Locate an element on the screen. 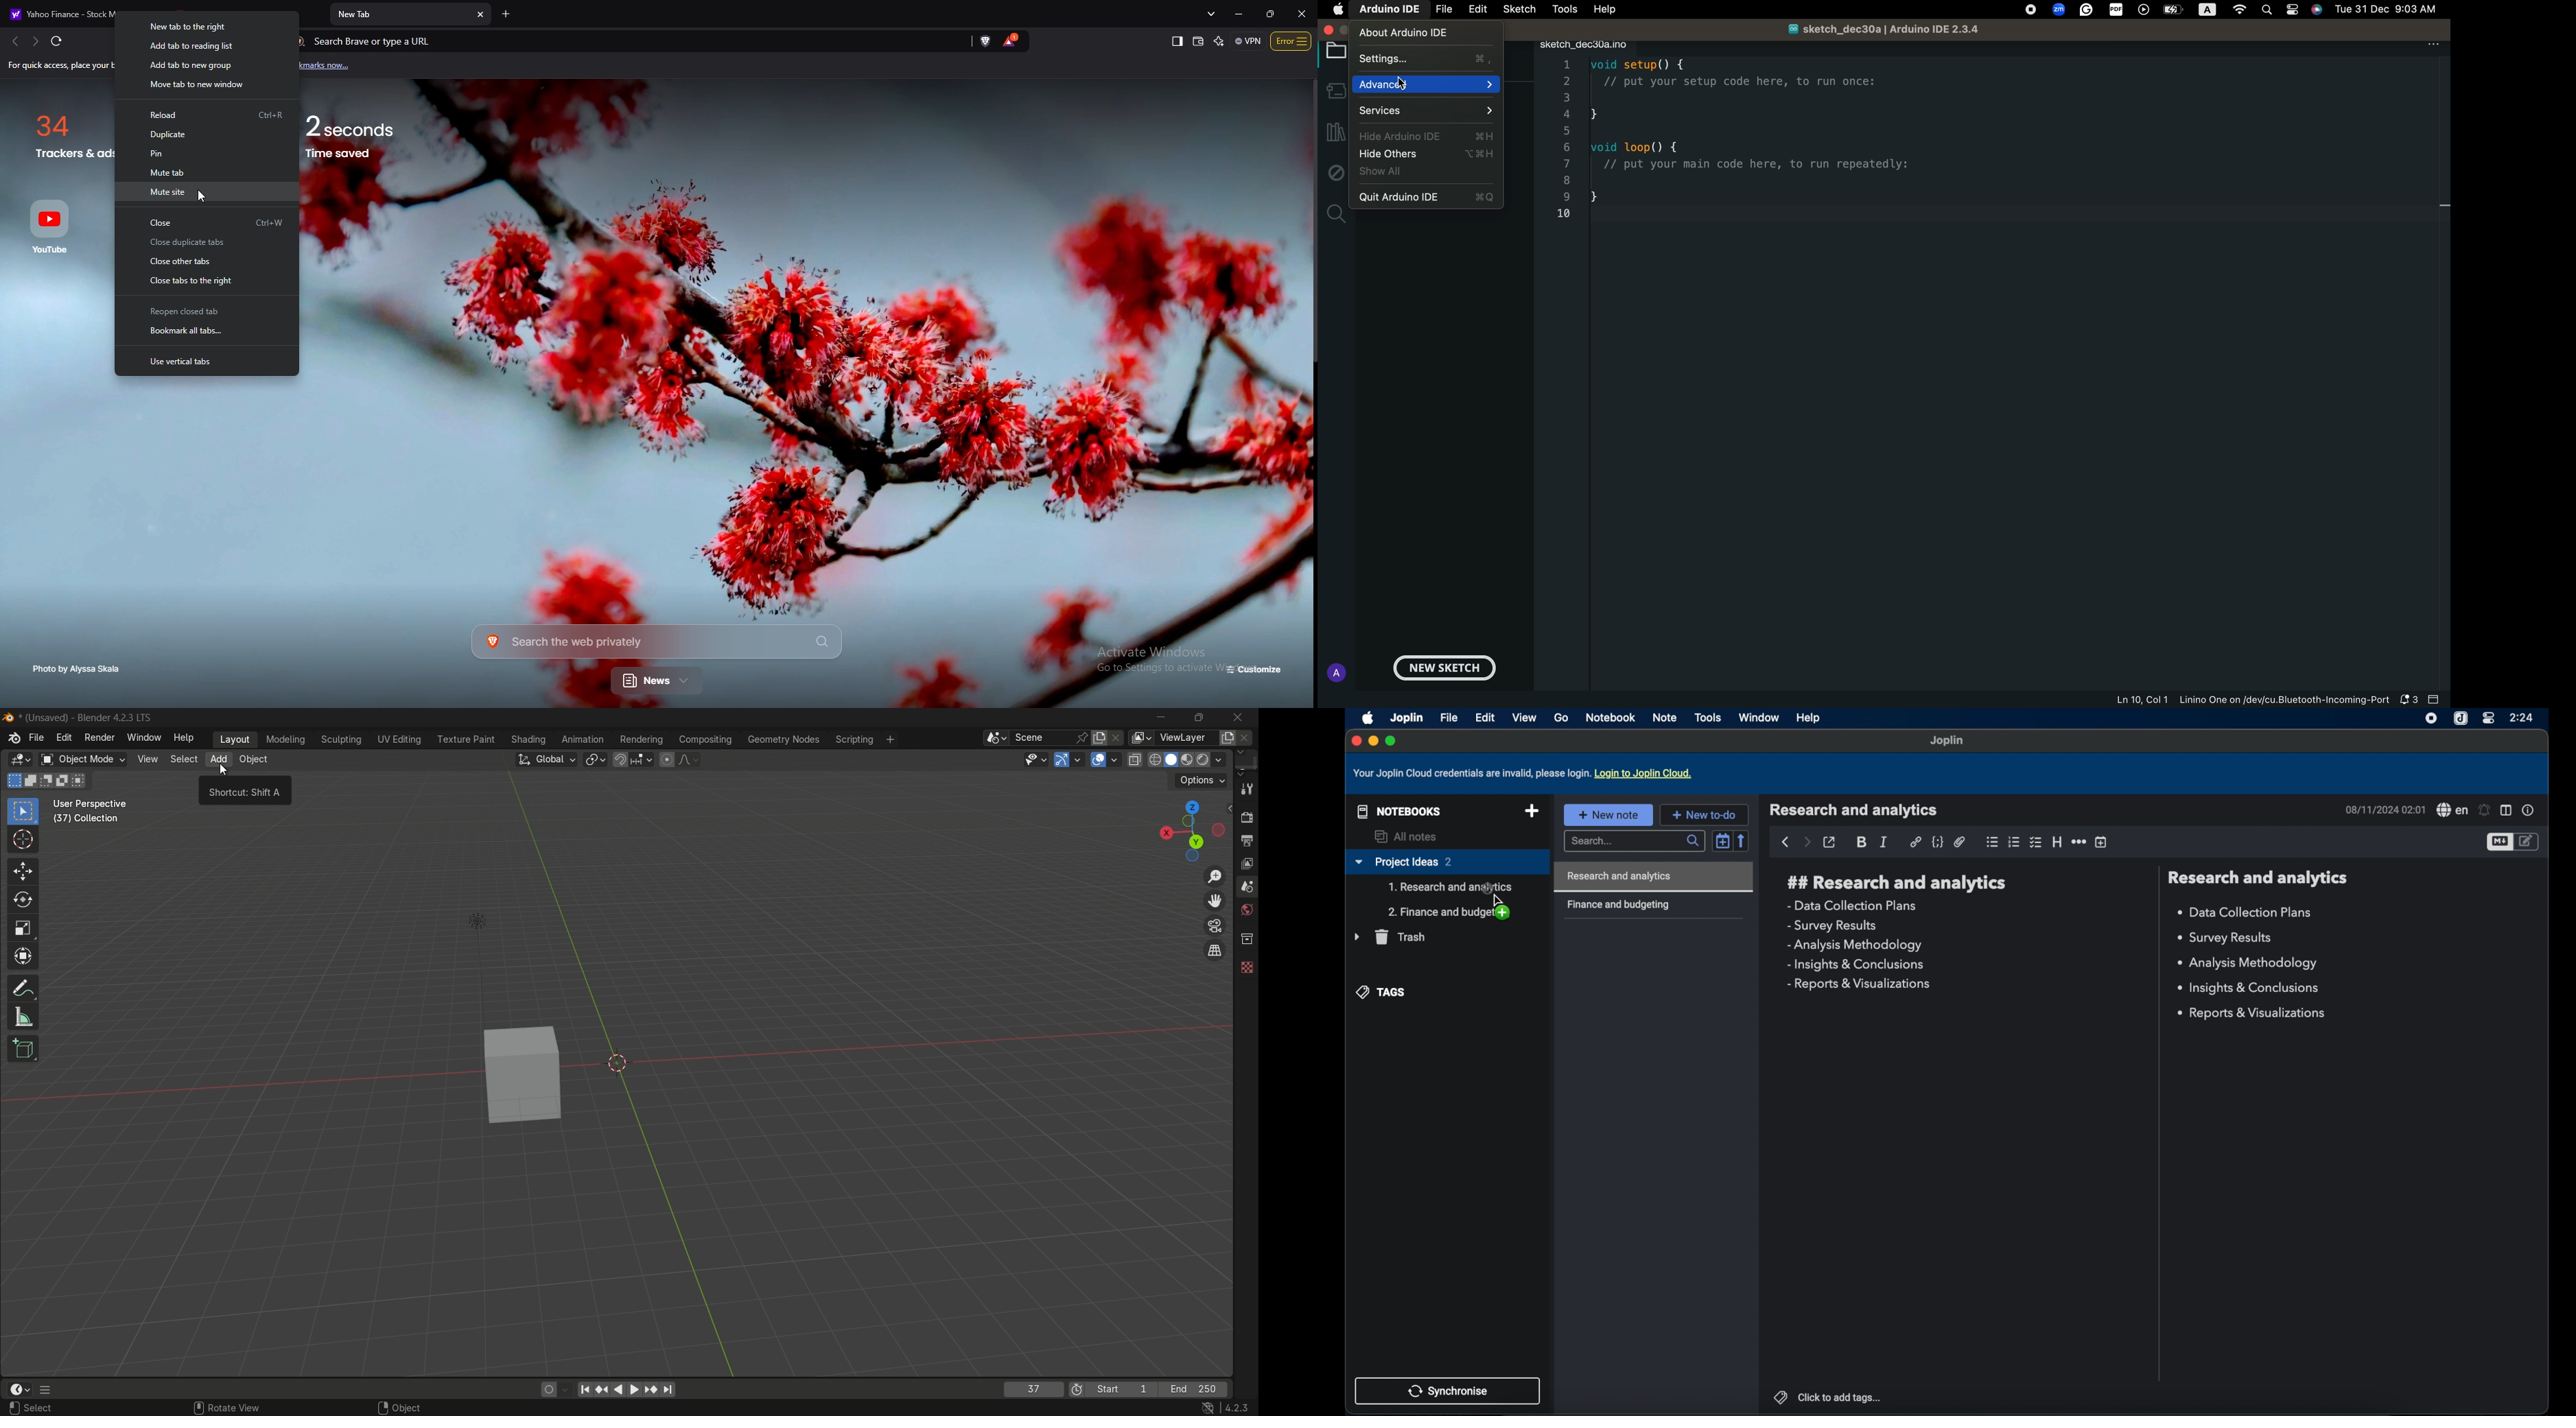 The width and height of the screenshot is (2576, 1428). sub-notebook(Research and analytics) is located at coordinates (1451, 888).